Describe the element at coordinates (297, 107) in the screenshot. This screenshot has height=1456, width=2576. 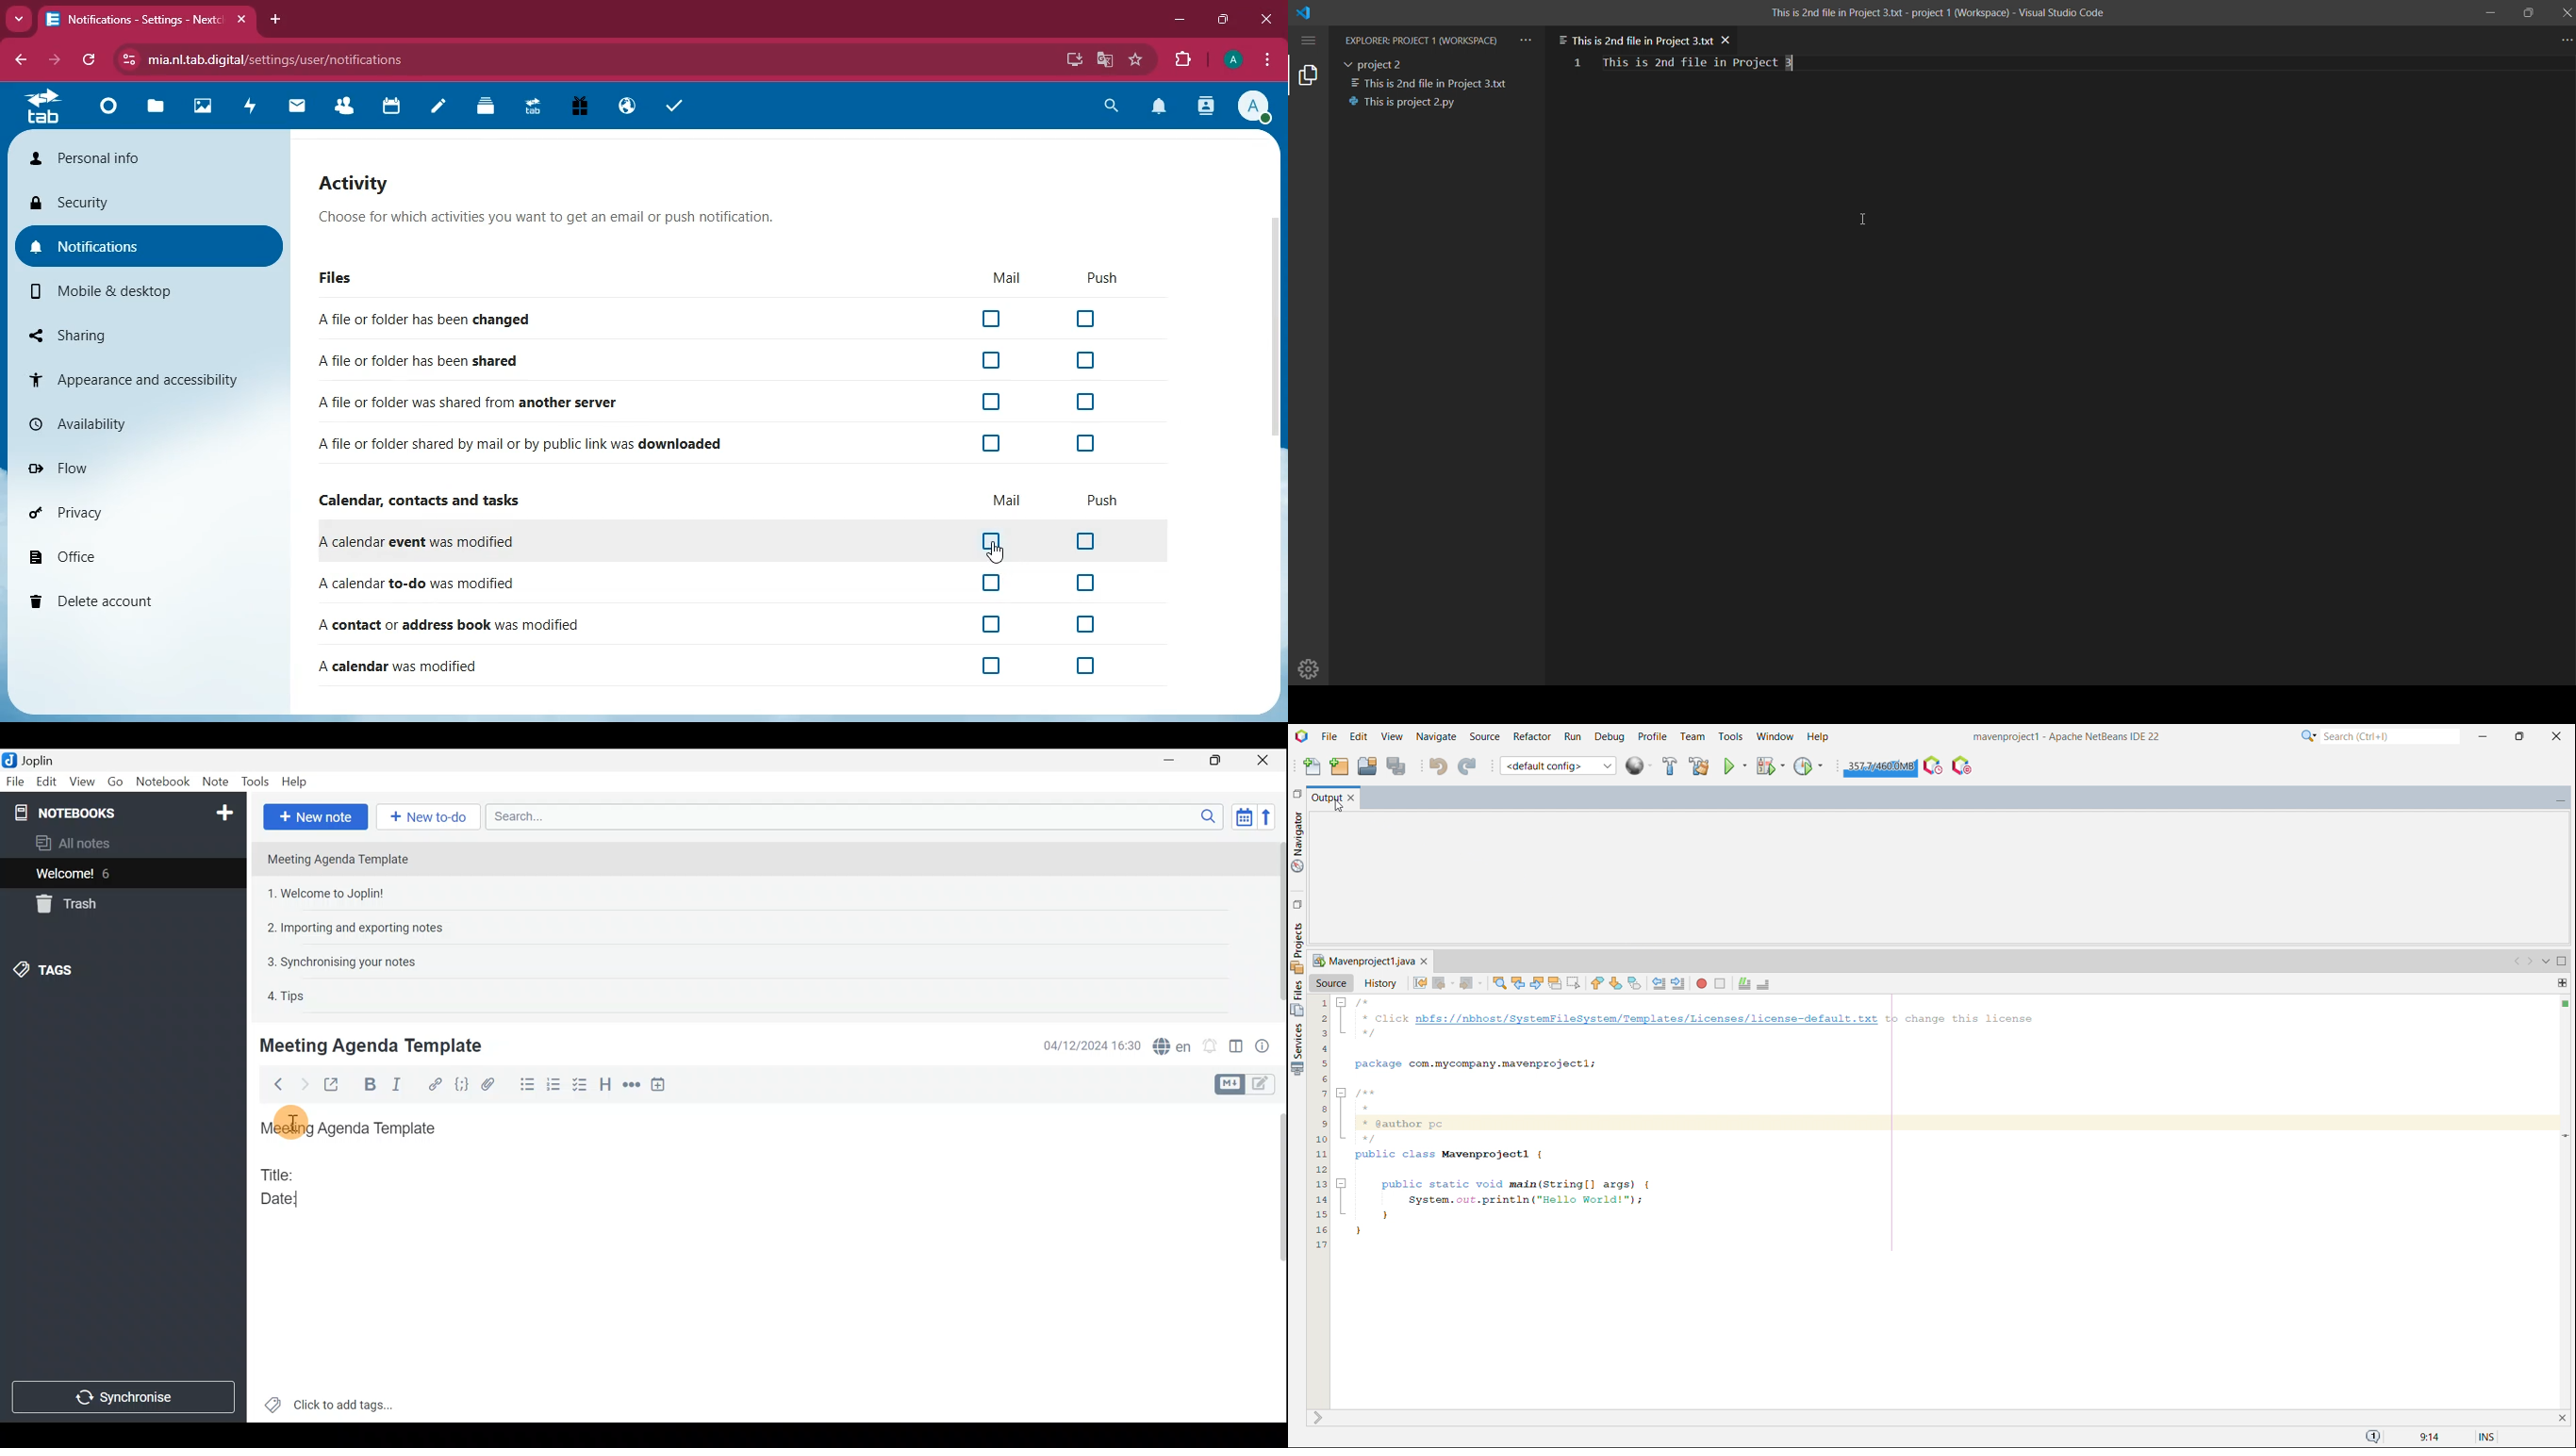
I see `mail` at that location.